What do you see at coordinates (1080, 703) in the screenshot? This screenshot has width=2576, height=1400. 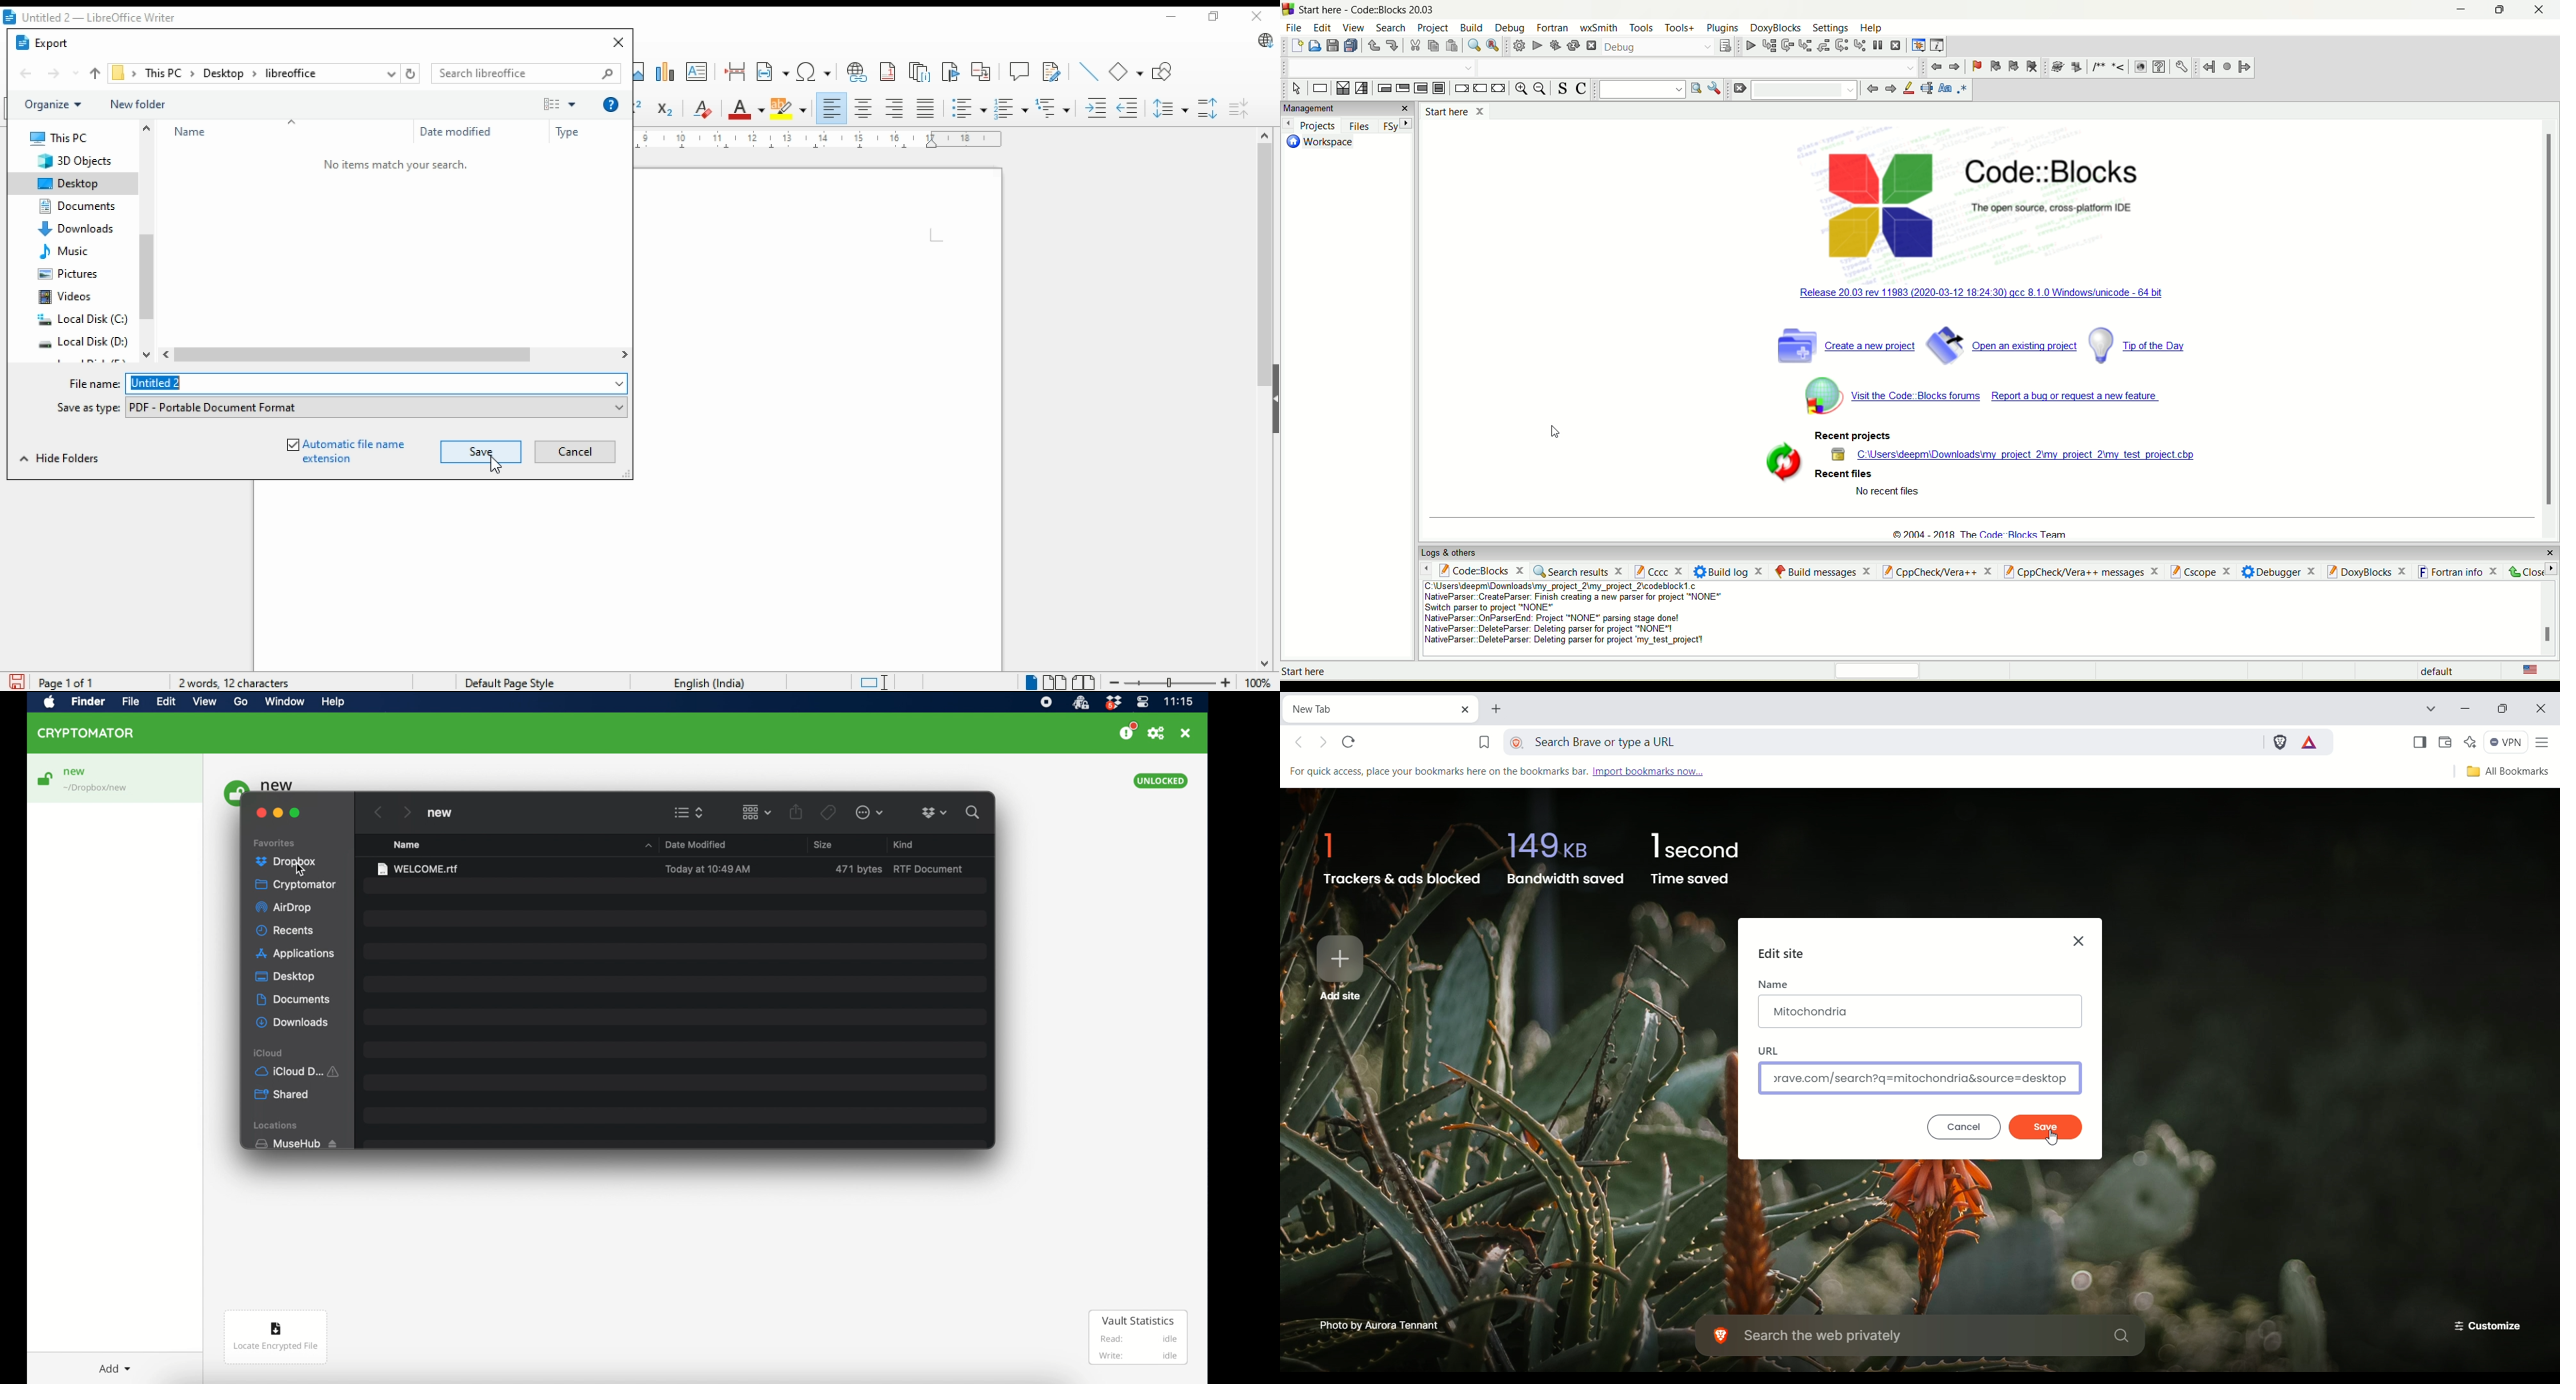 I see `cryptomatoricon` at bounding box center [1080, 703].